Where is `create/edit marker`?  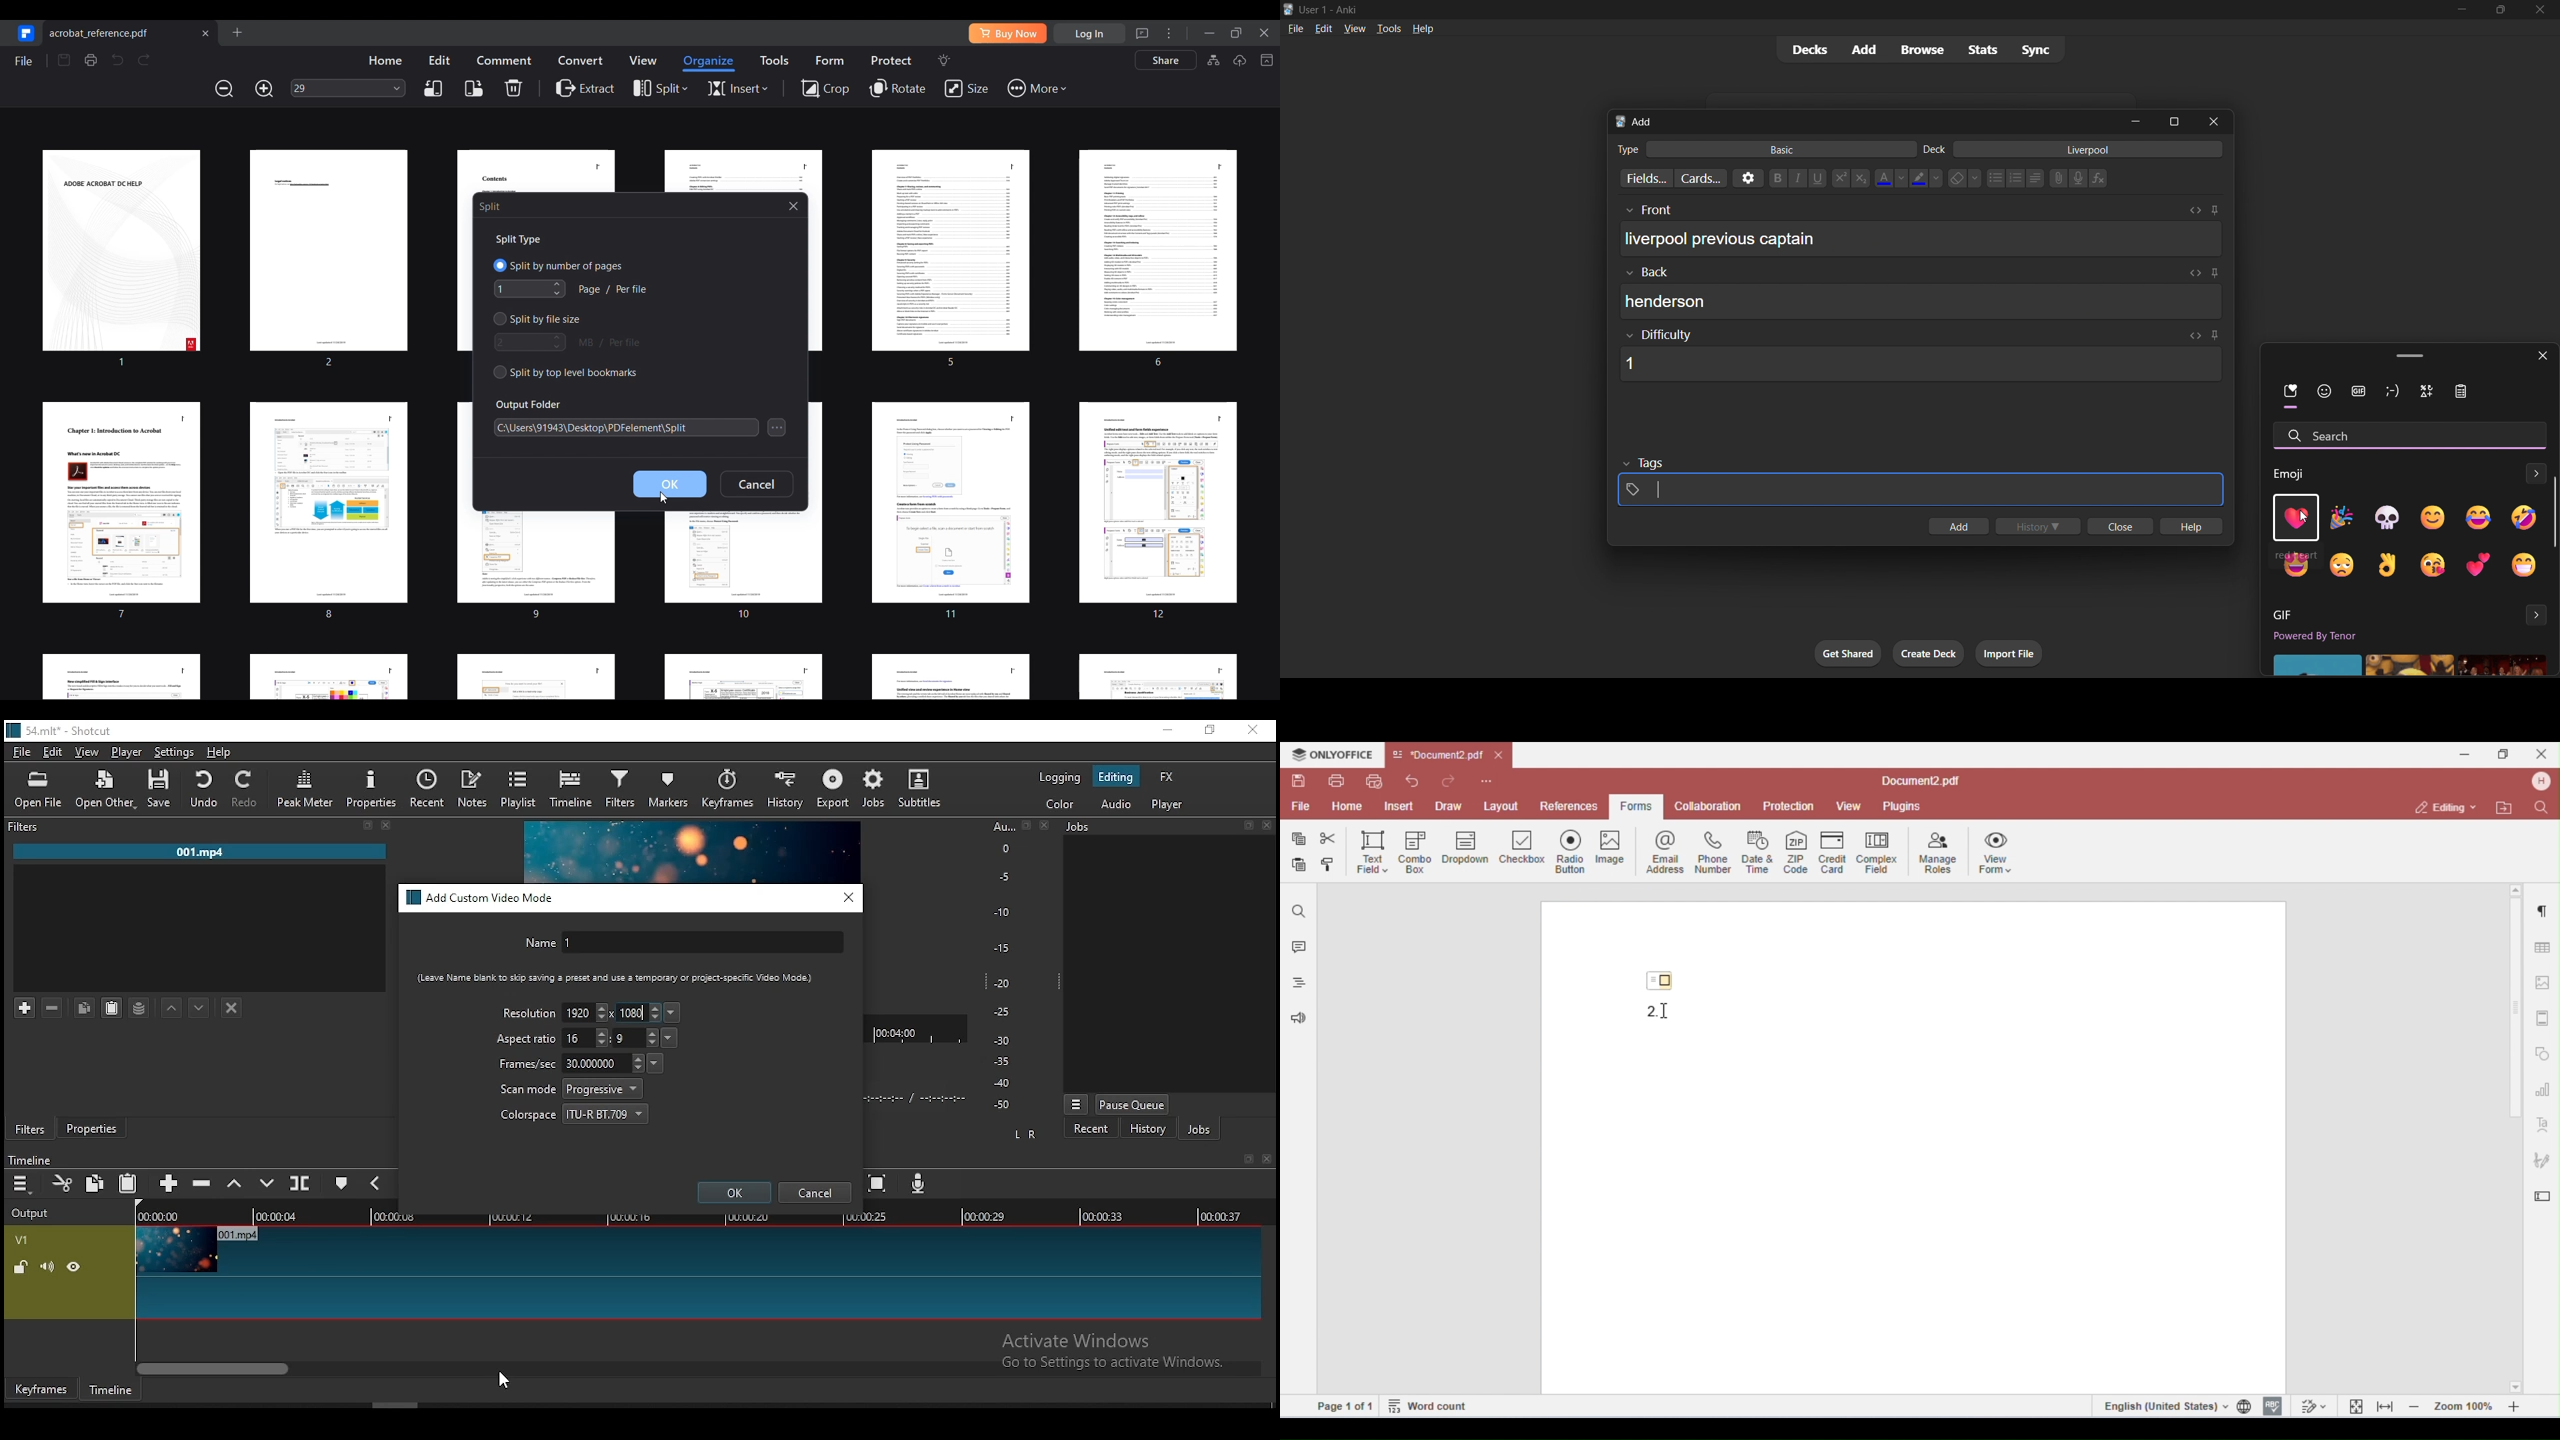
create/edit marker is located at coordinates (341, 1186).